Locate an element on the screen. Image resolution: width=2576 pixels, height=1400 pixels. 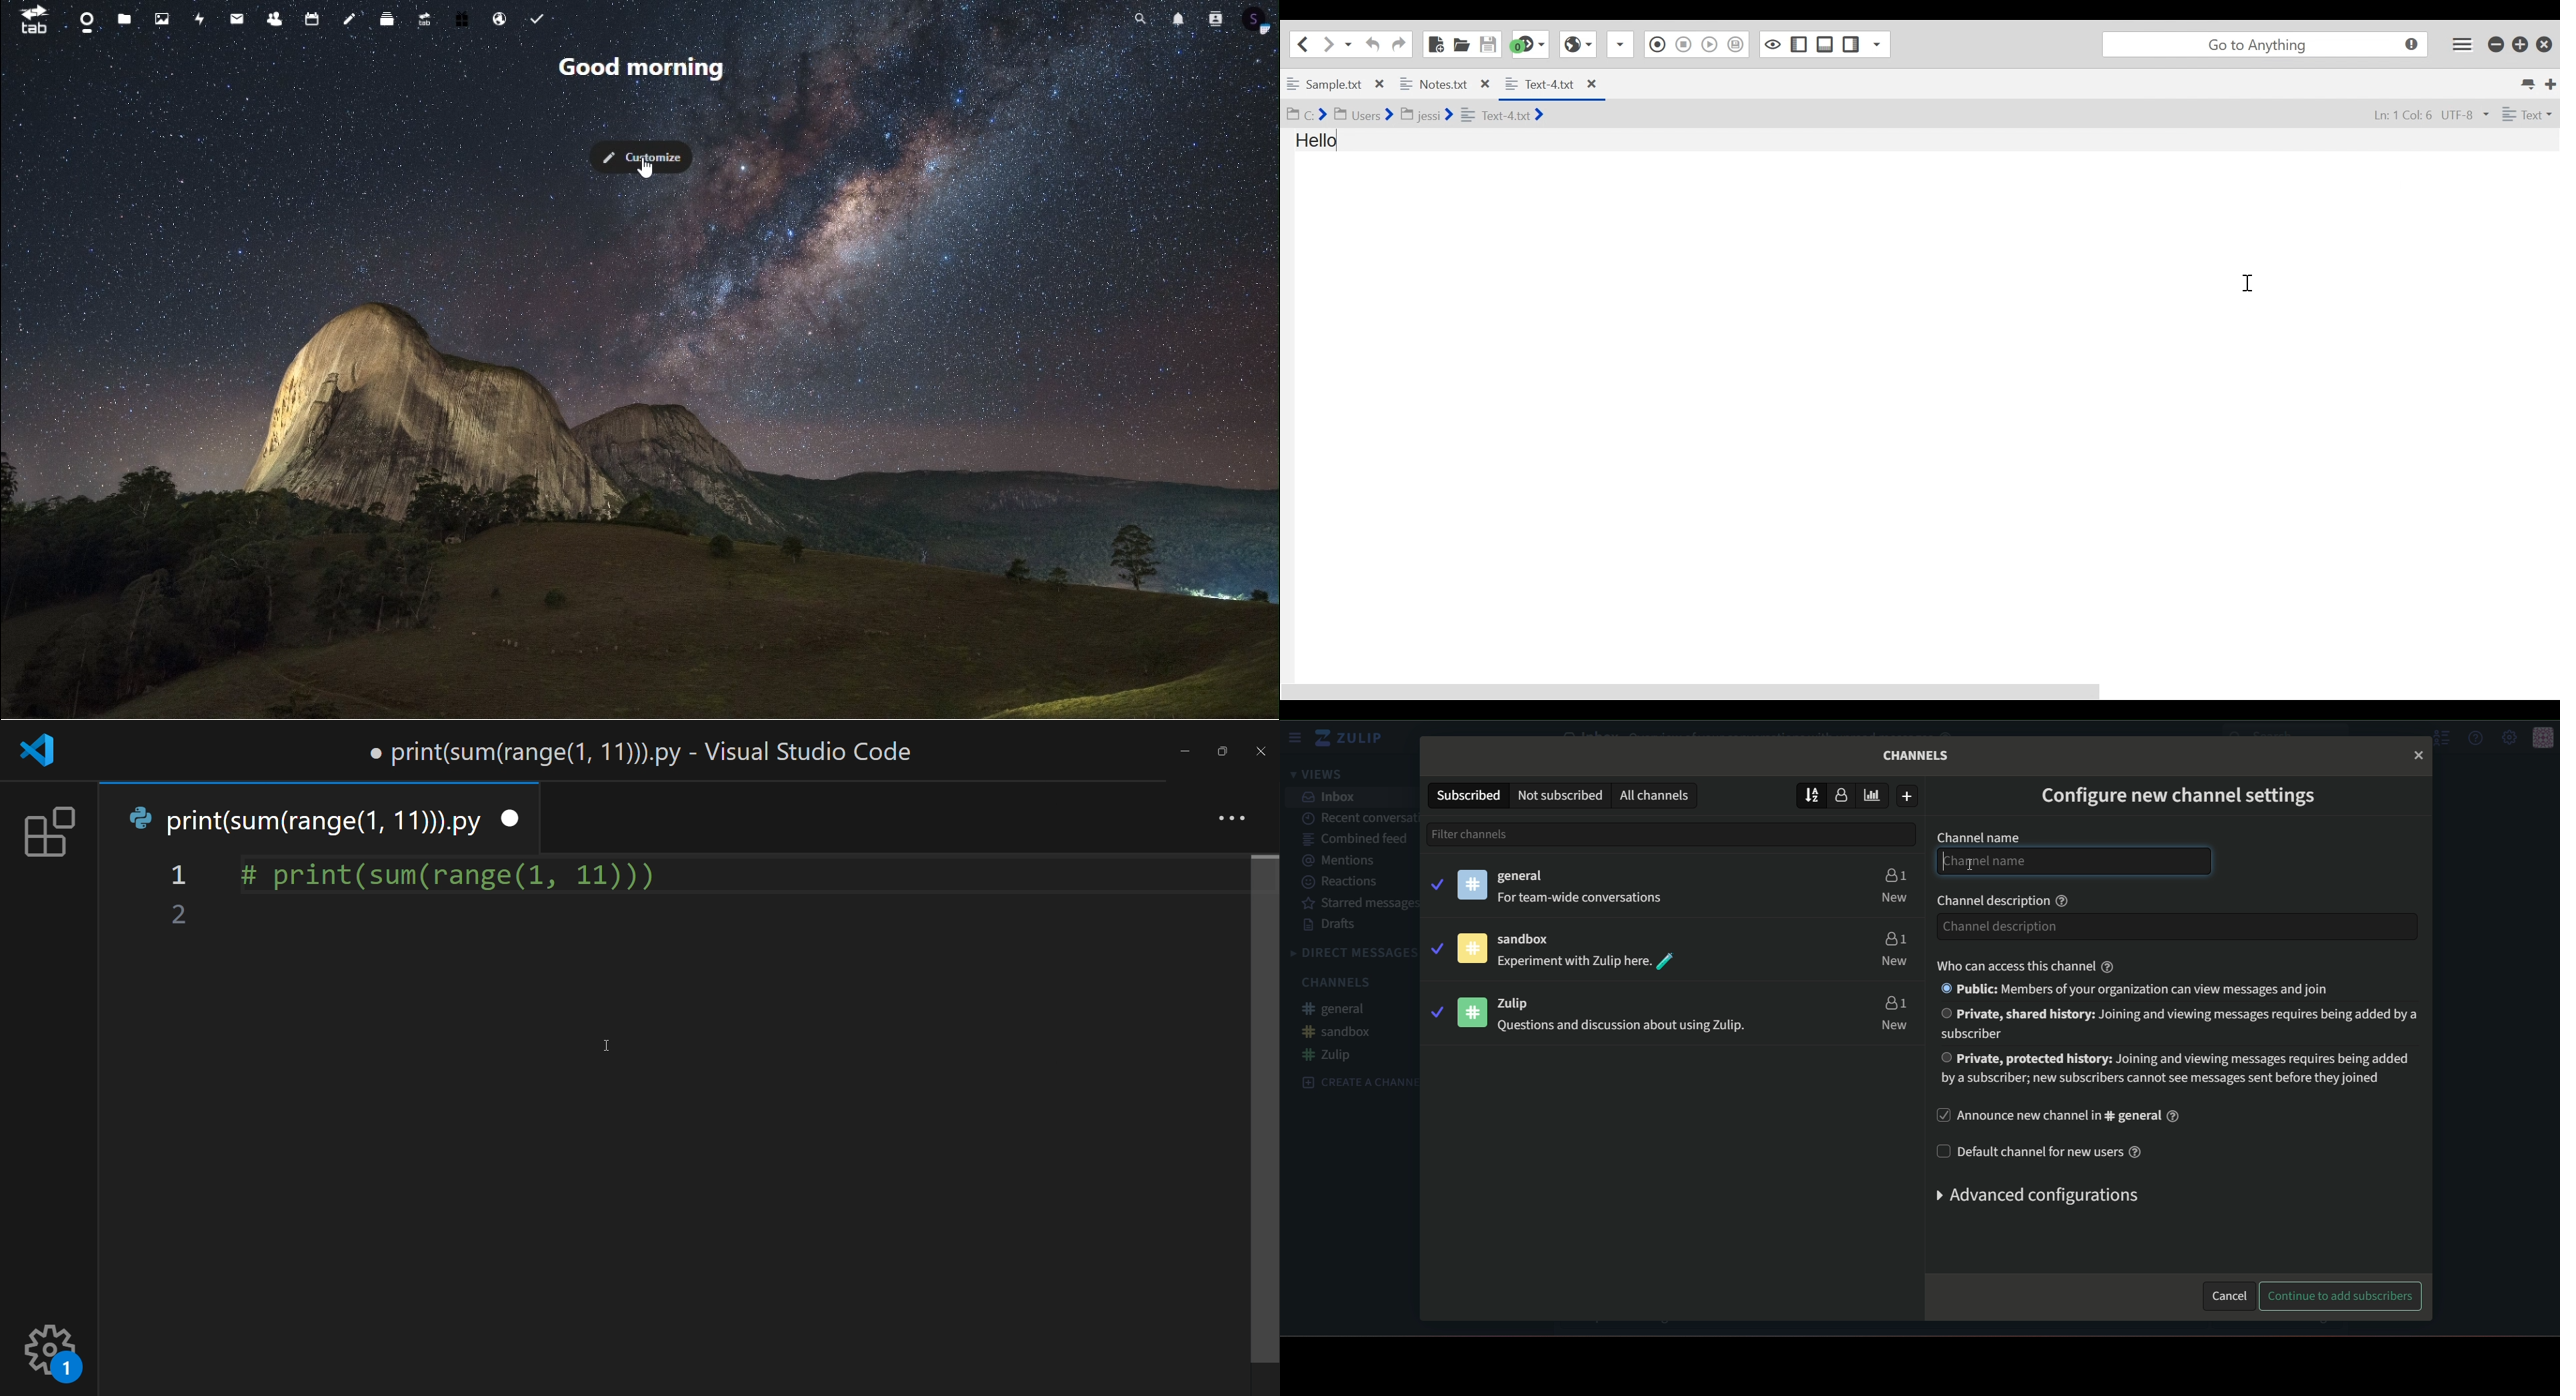
calendar is located at coordinates (313, 22).